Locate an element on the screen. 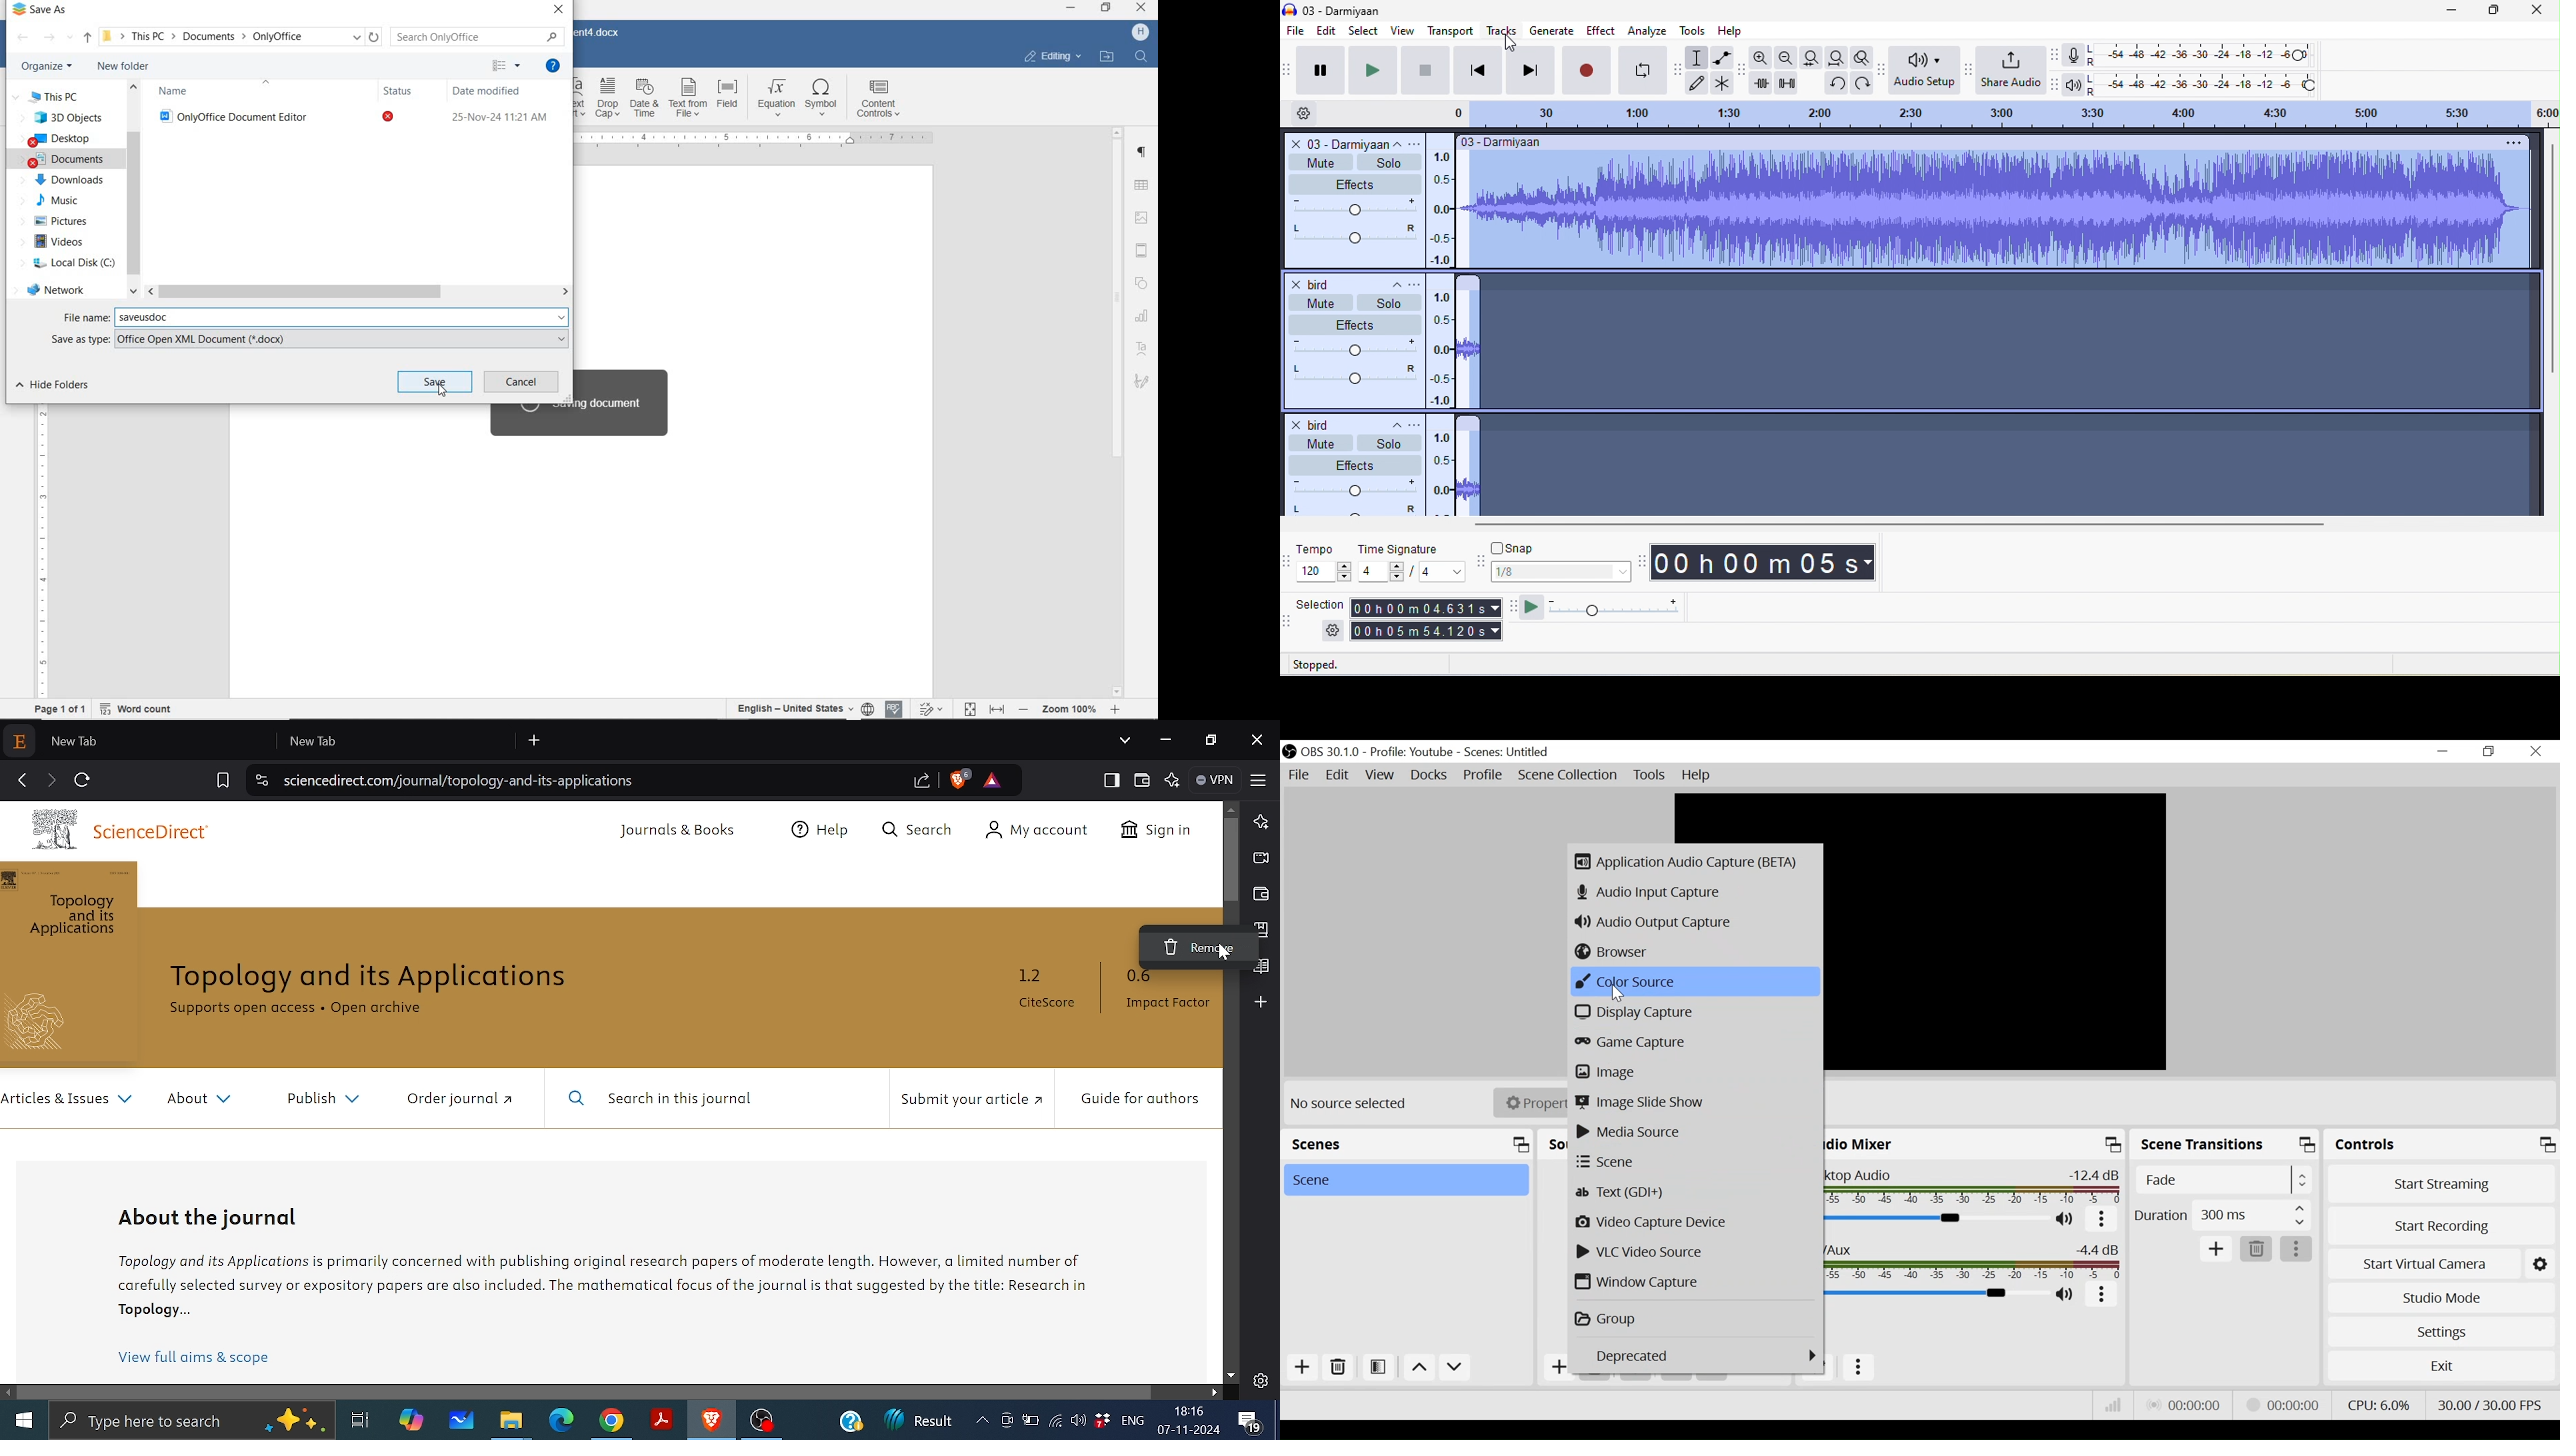  Delete is located at coordinates (2254, 1249).